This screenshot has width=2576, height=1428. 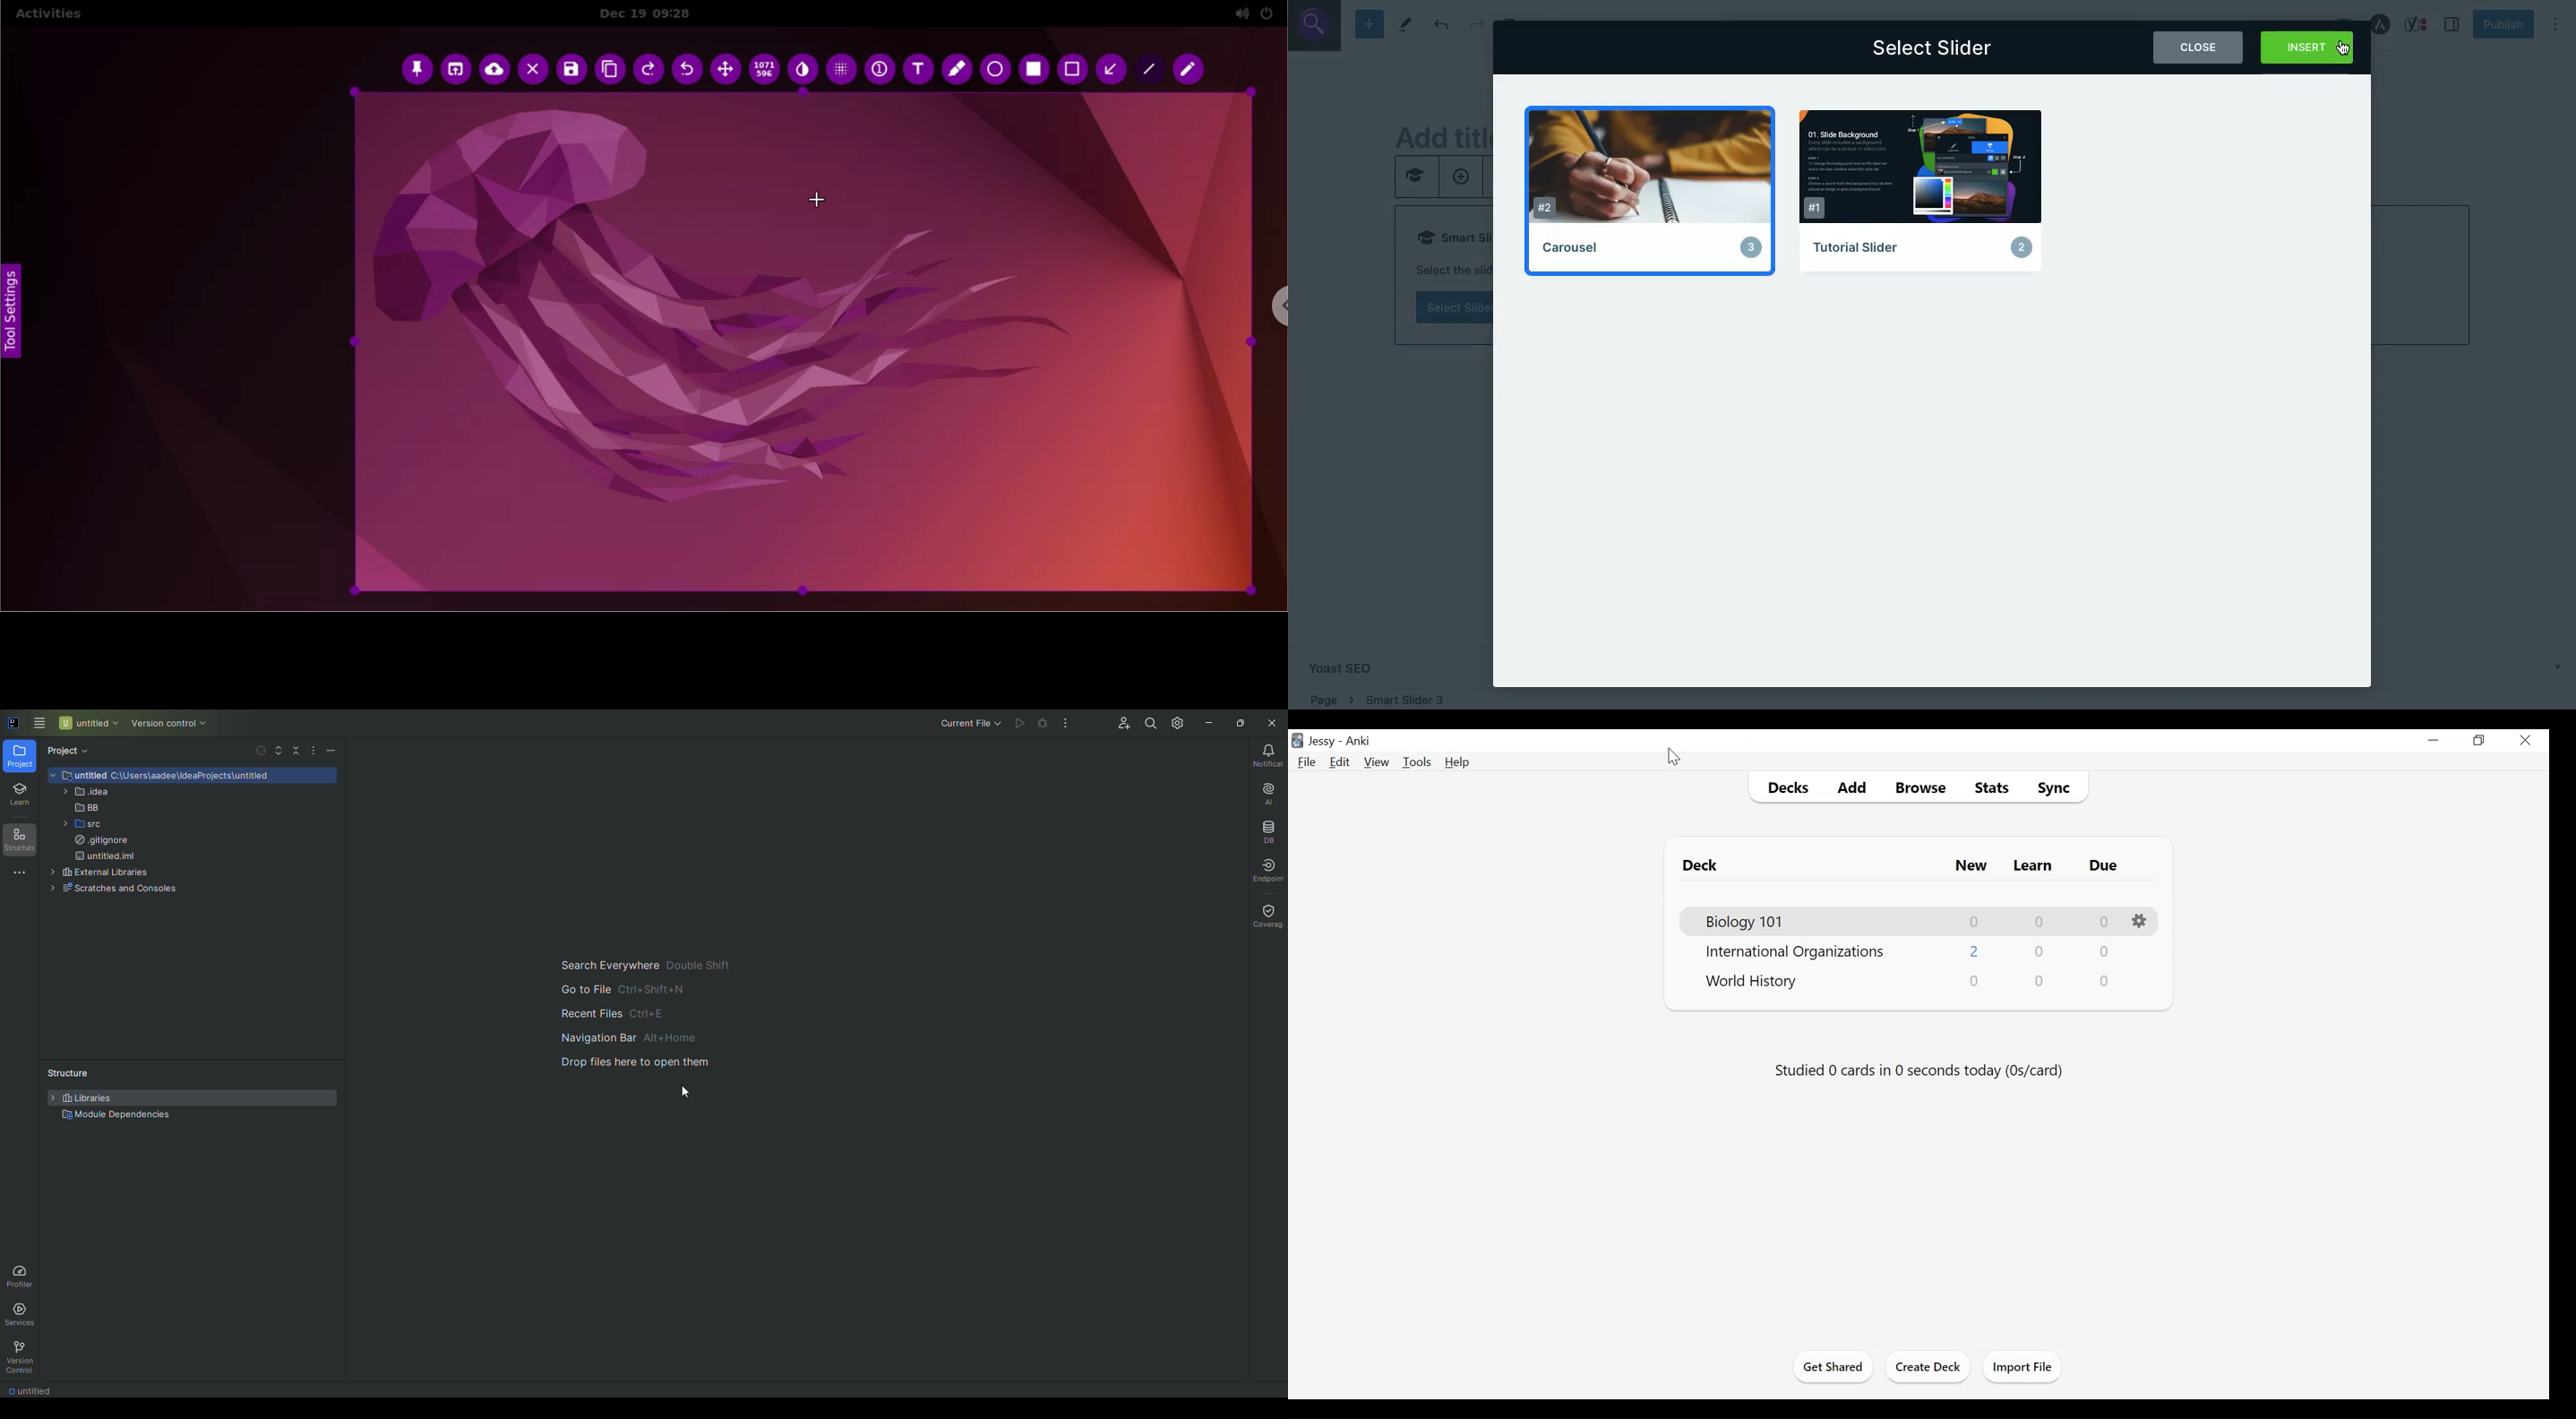 I want to click on Due Card Count, so click(x=2106, y=981).